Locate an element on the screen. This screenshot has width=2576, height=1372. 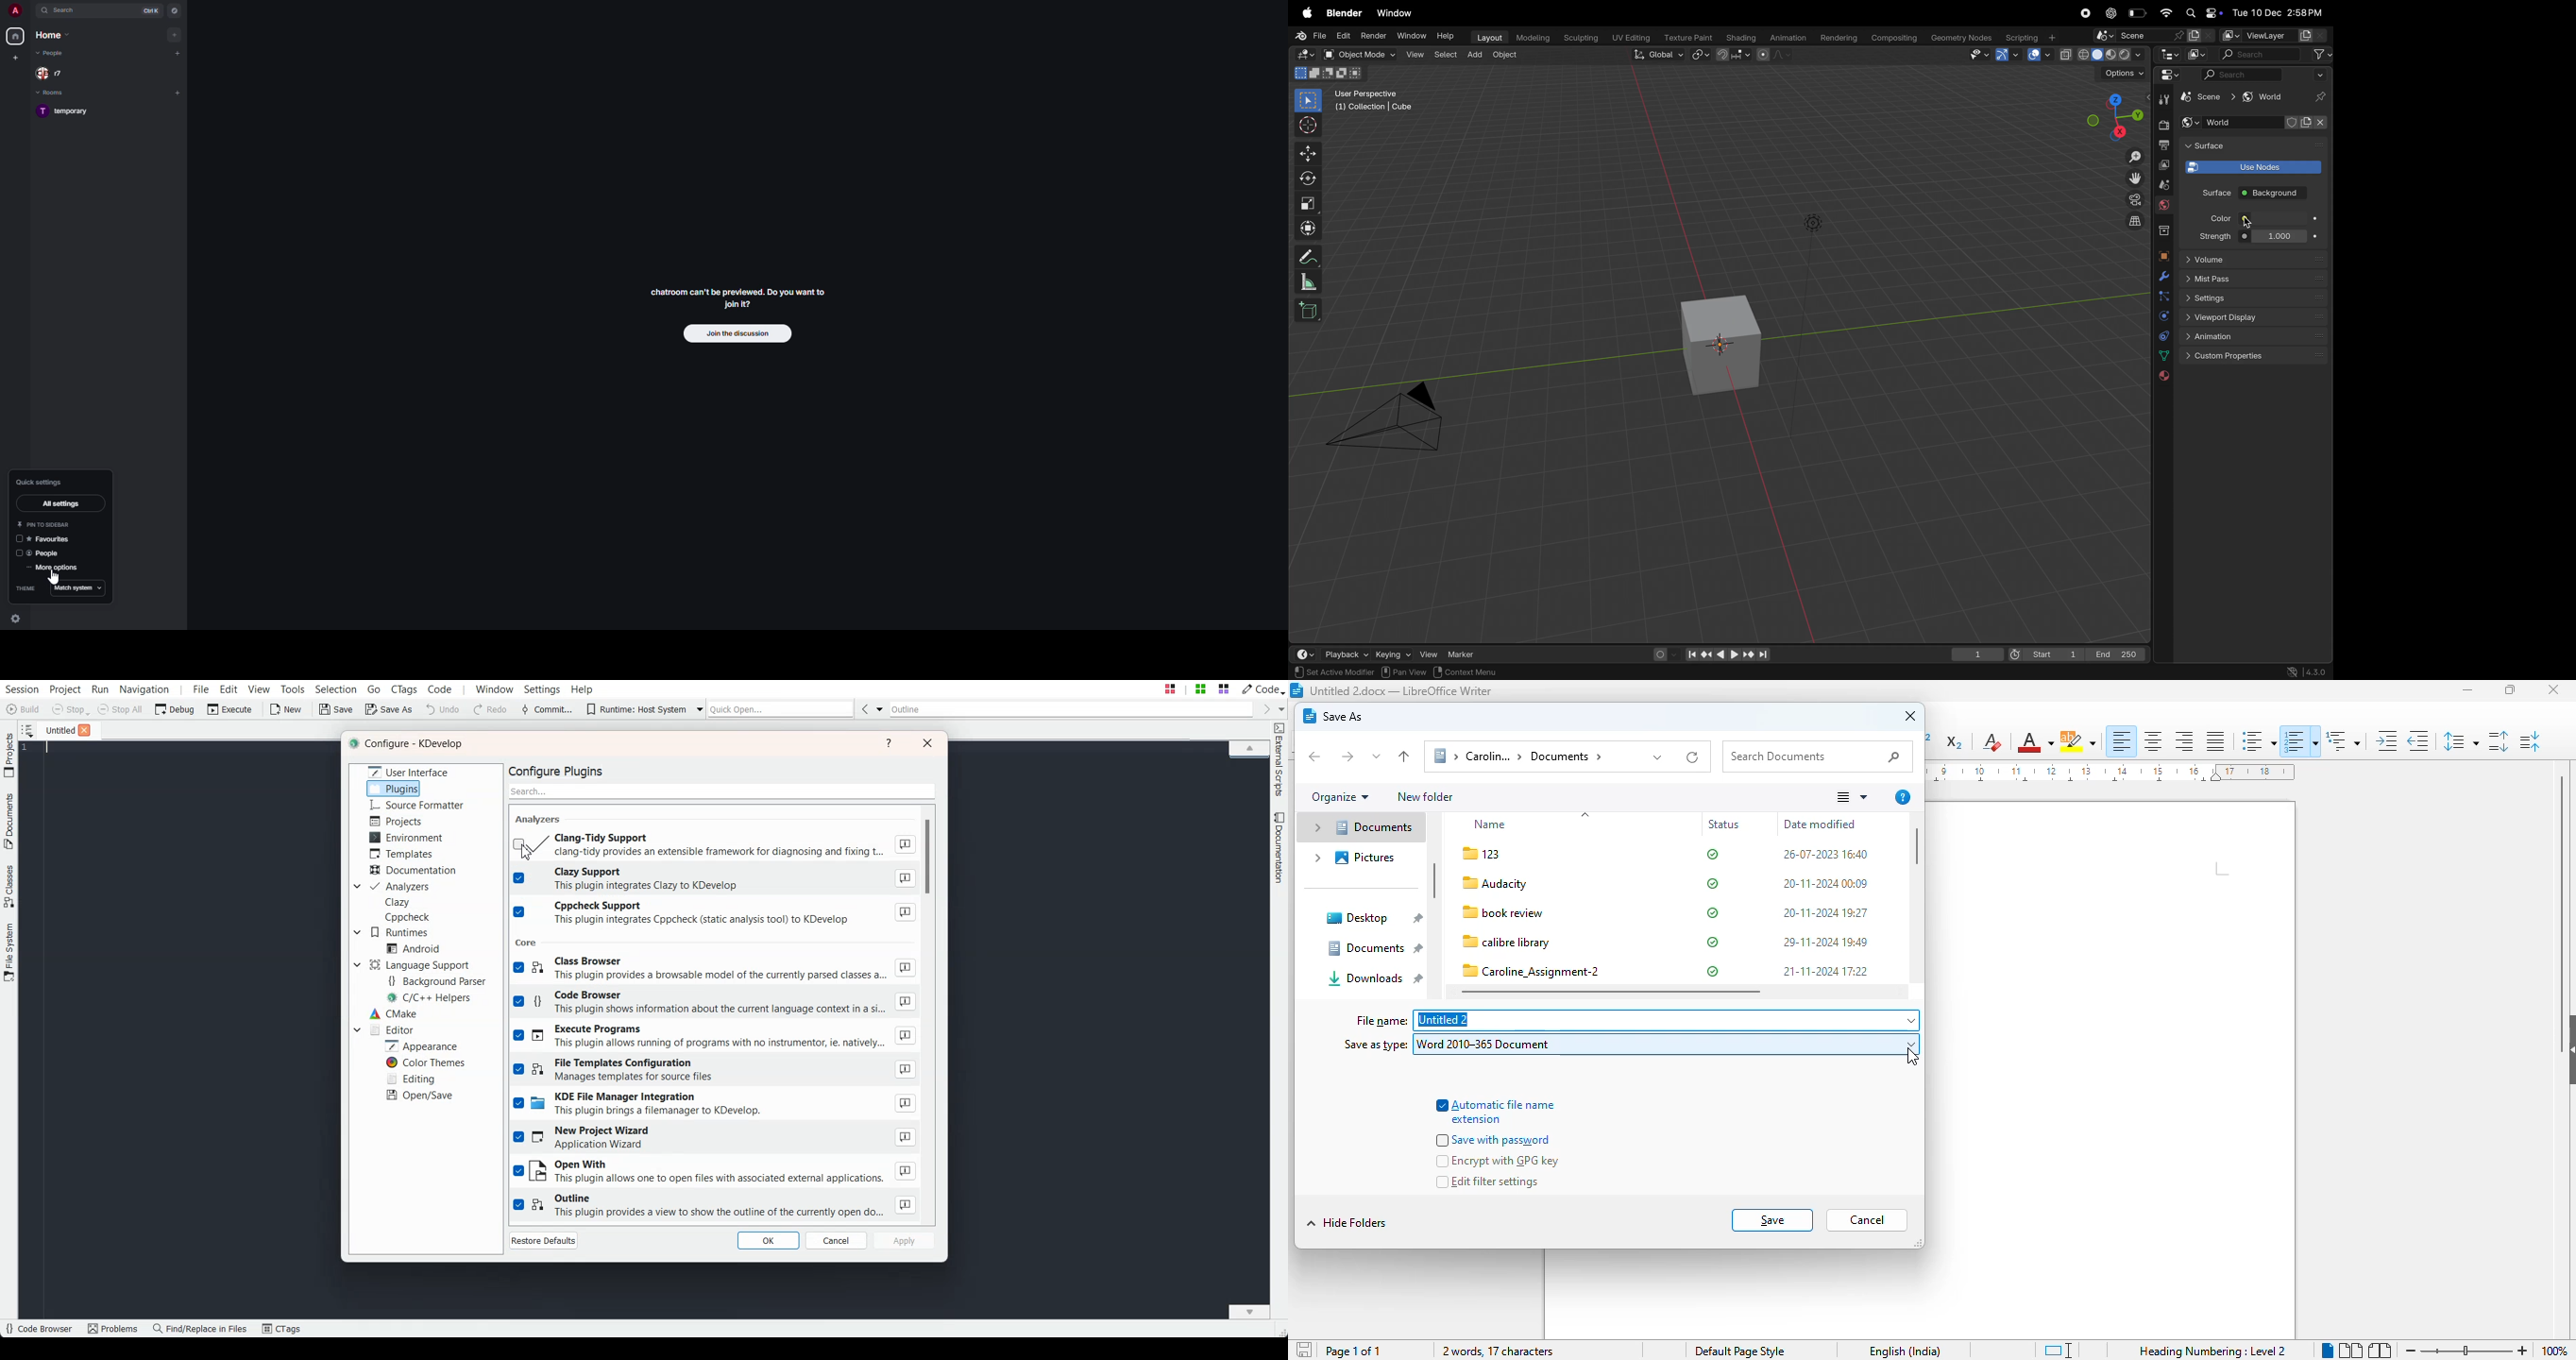
cursor is located at coordinates (2246, 222).